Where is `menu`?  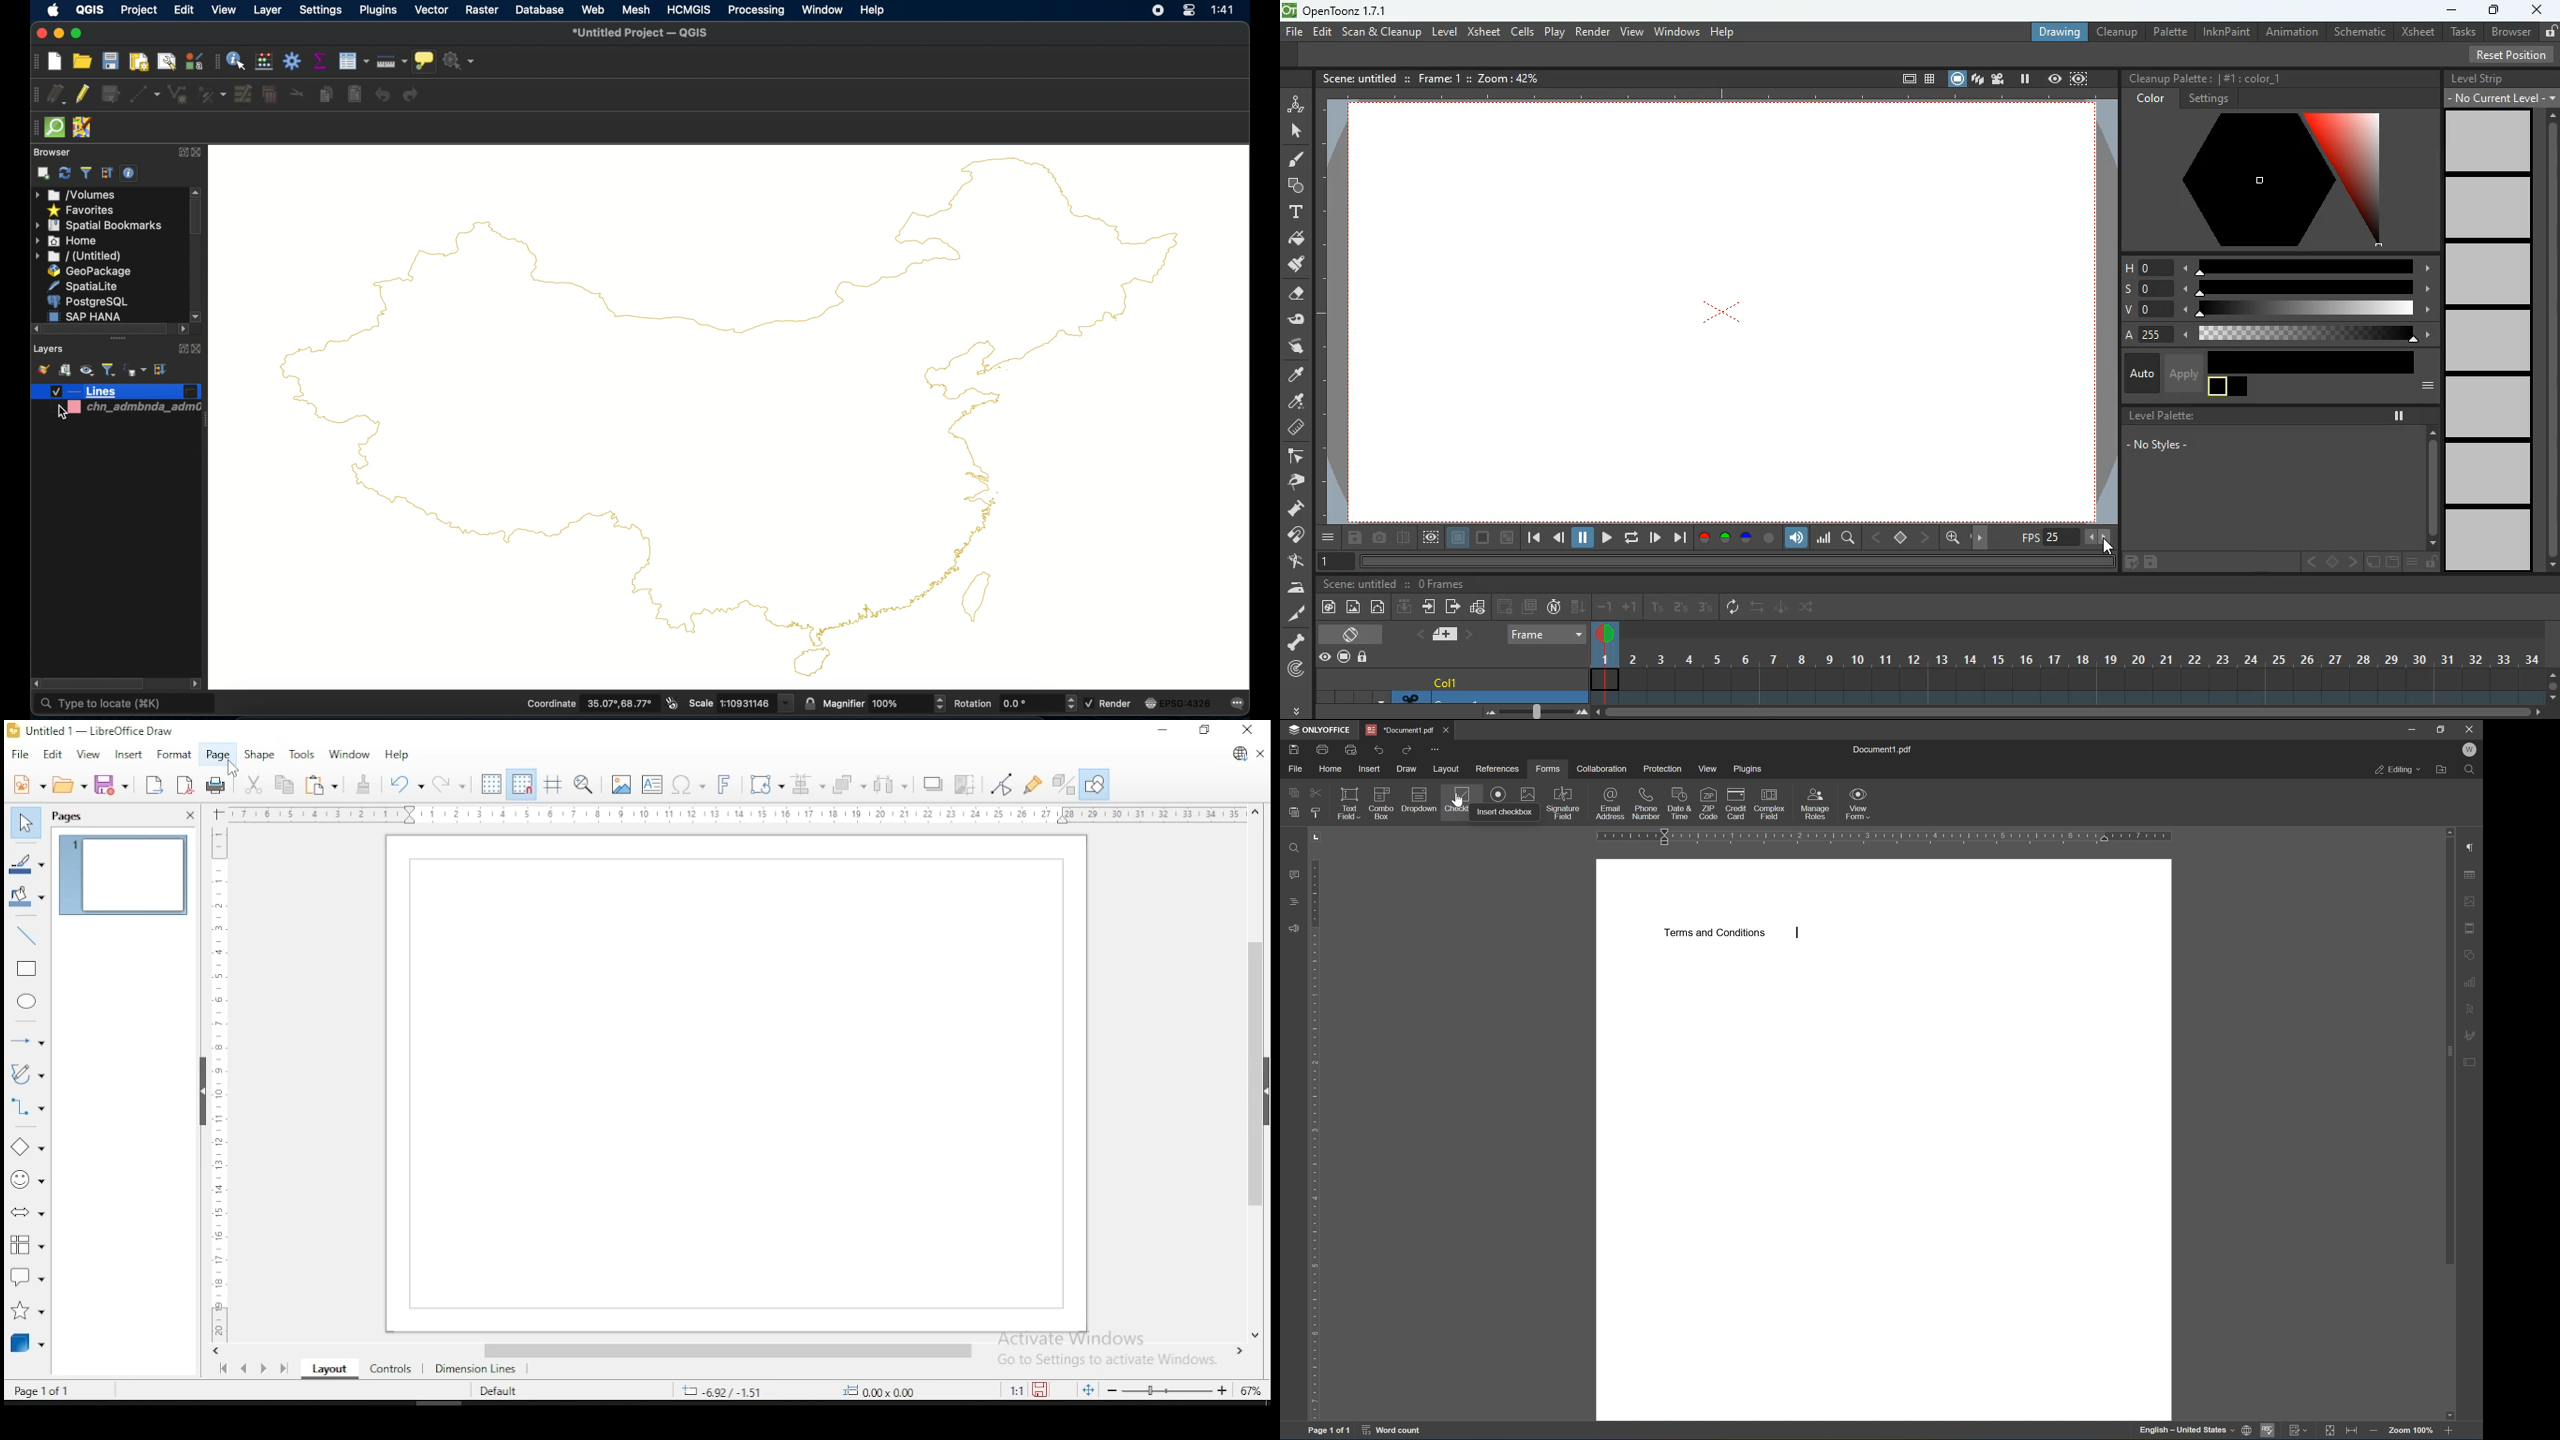
menu is located at coordinates (2411, 562).